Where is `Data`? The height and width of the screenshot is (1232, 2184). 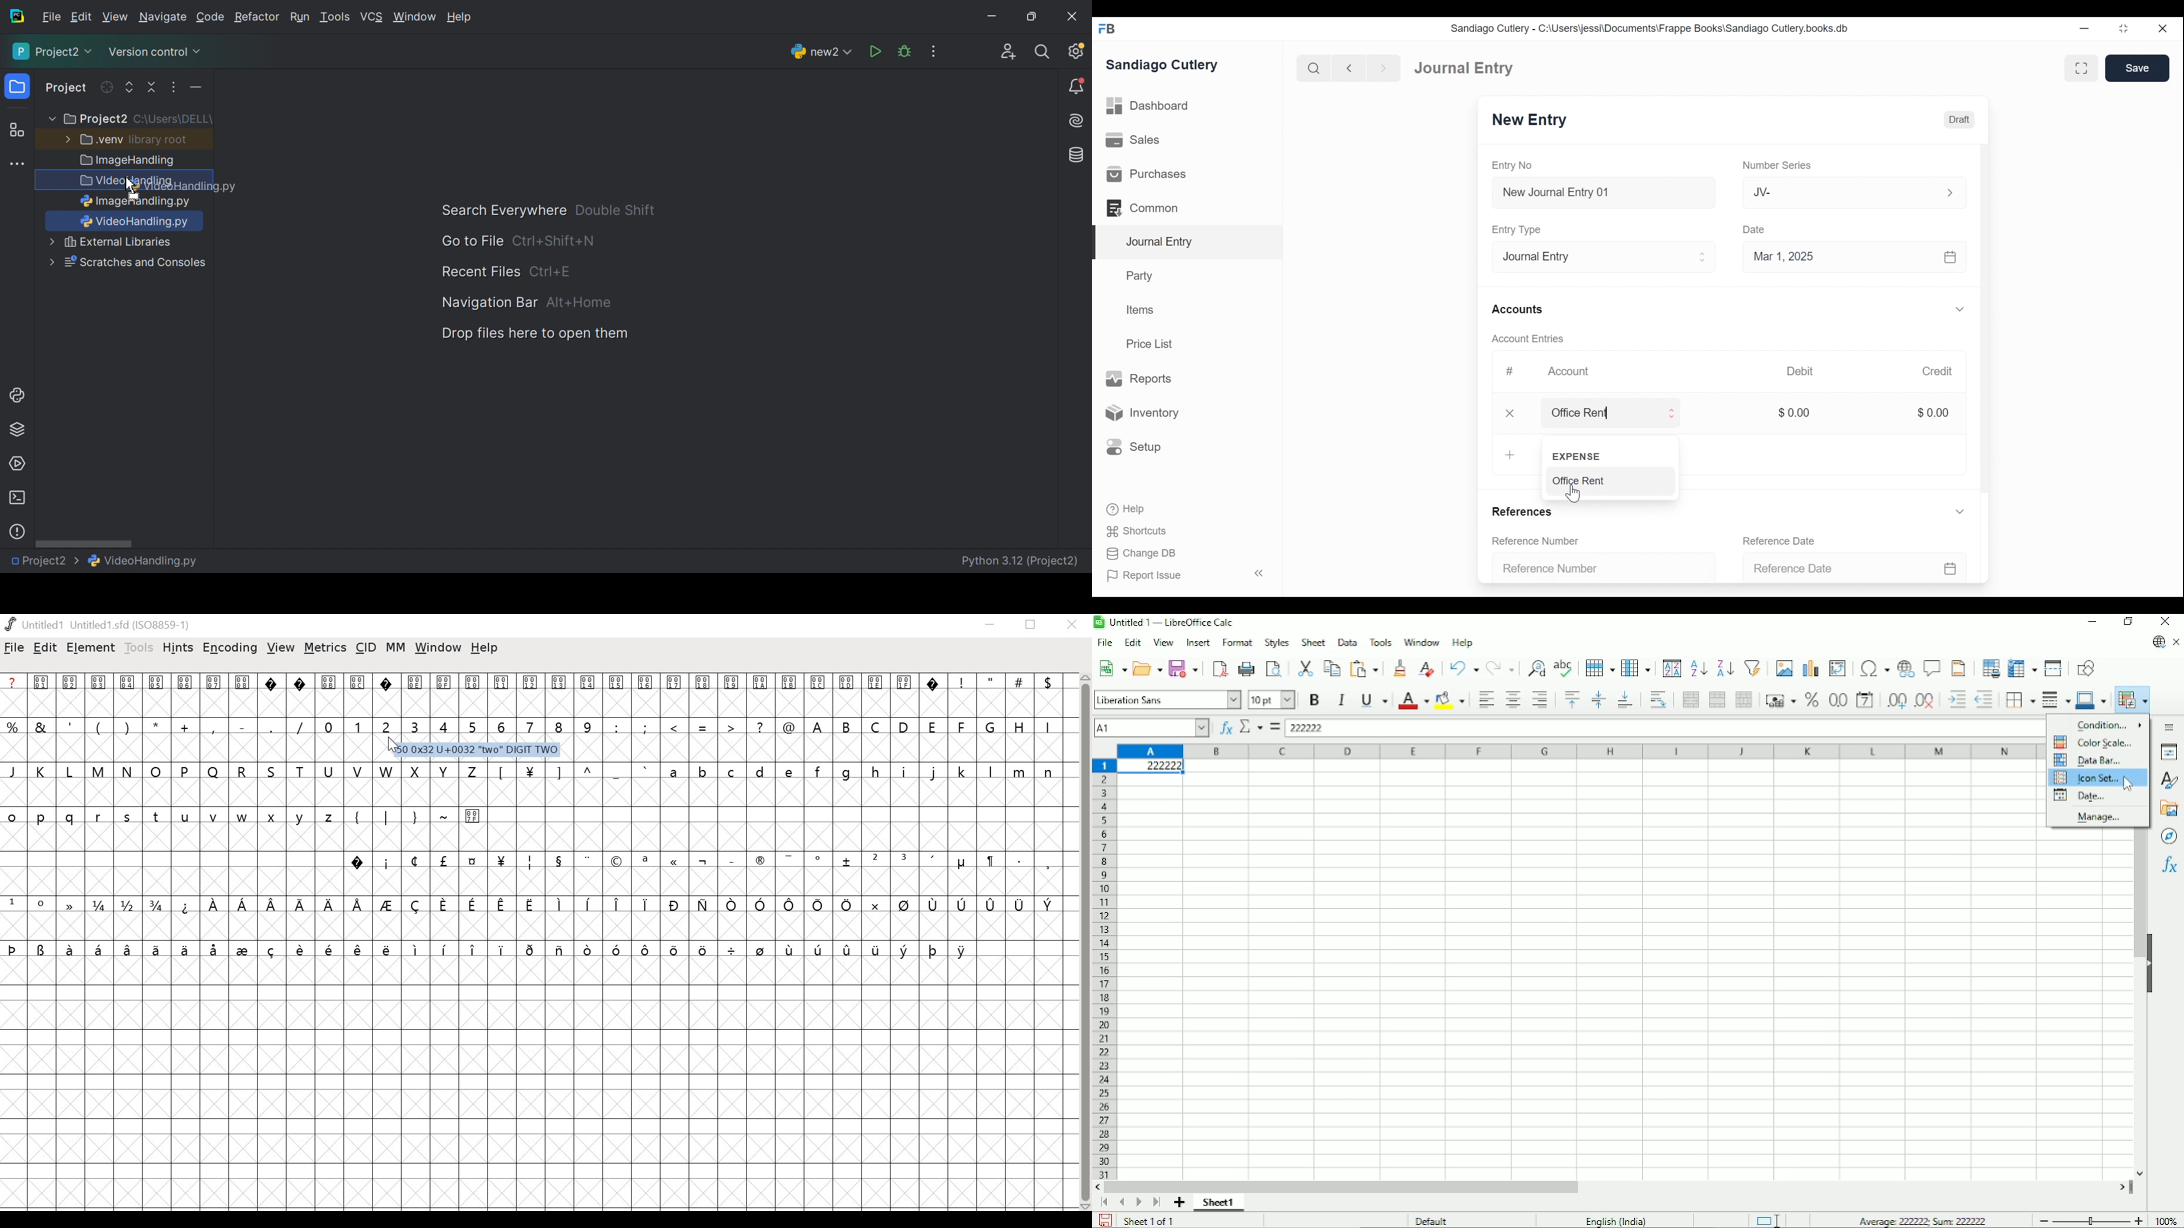
Data is located at coordinates (1345, 641).